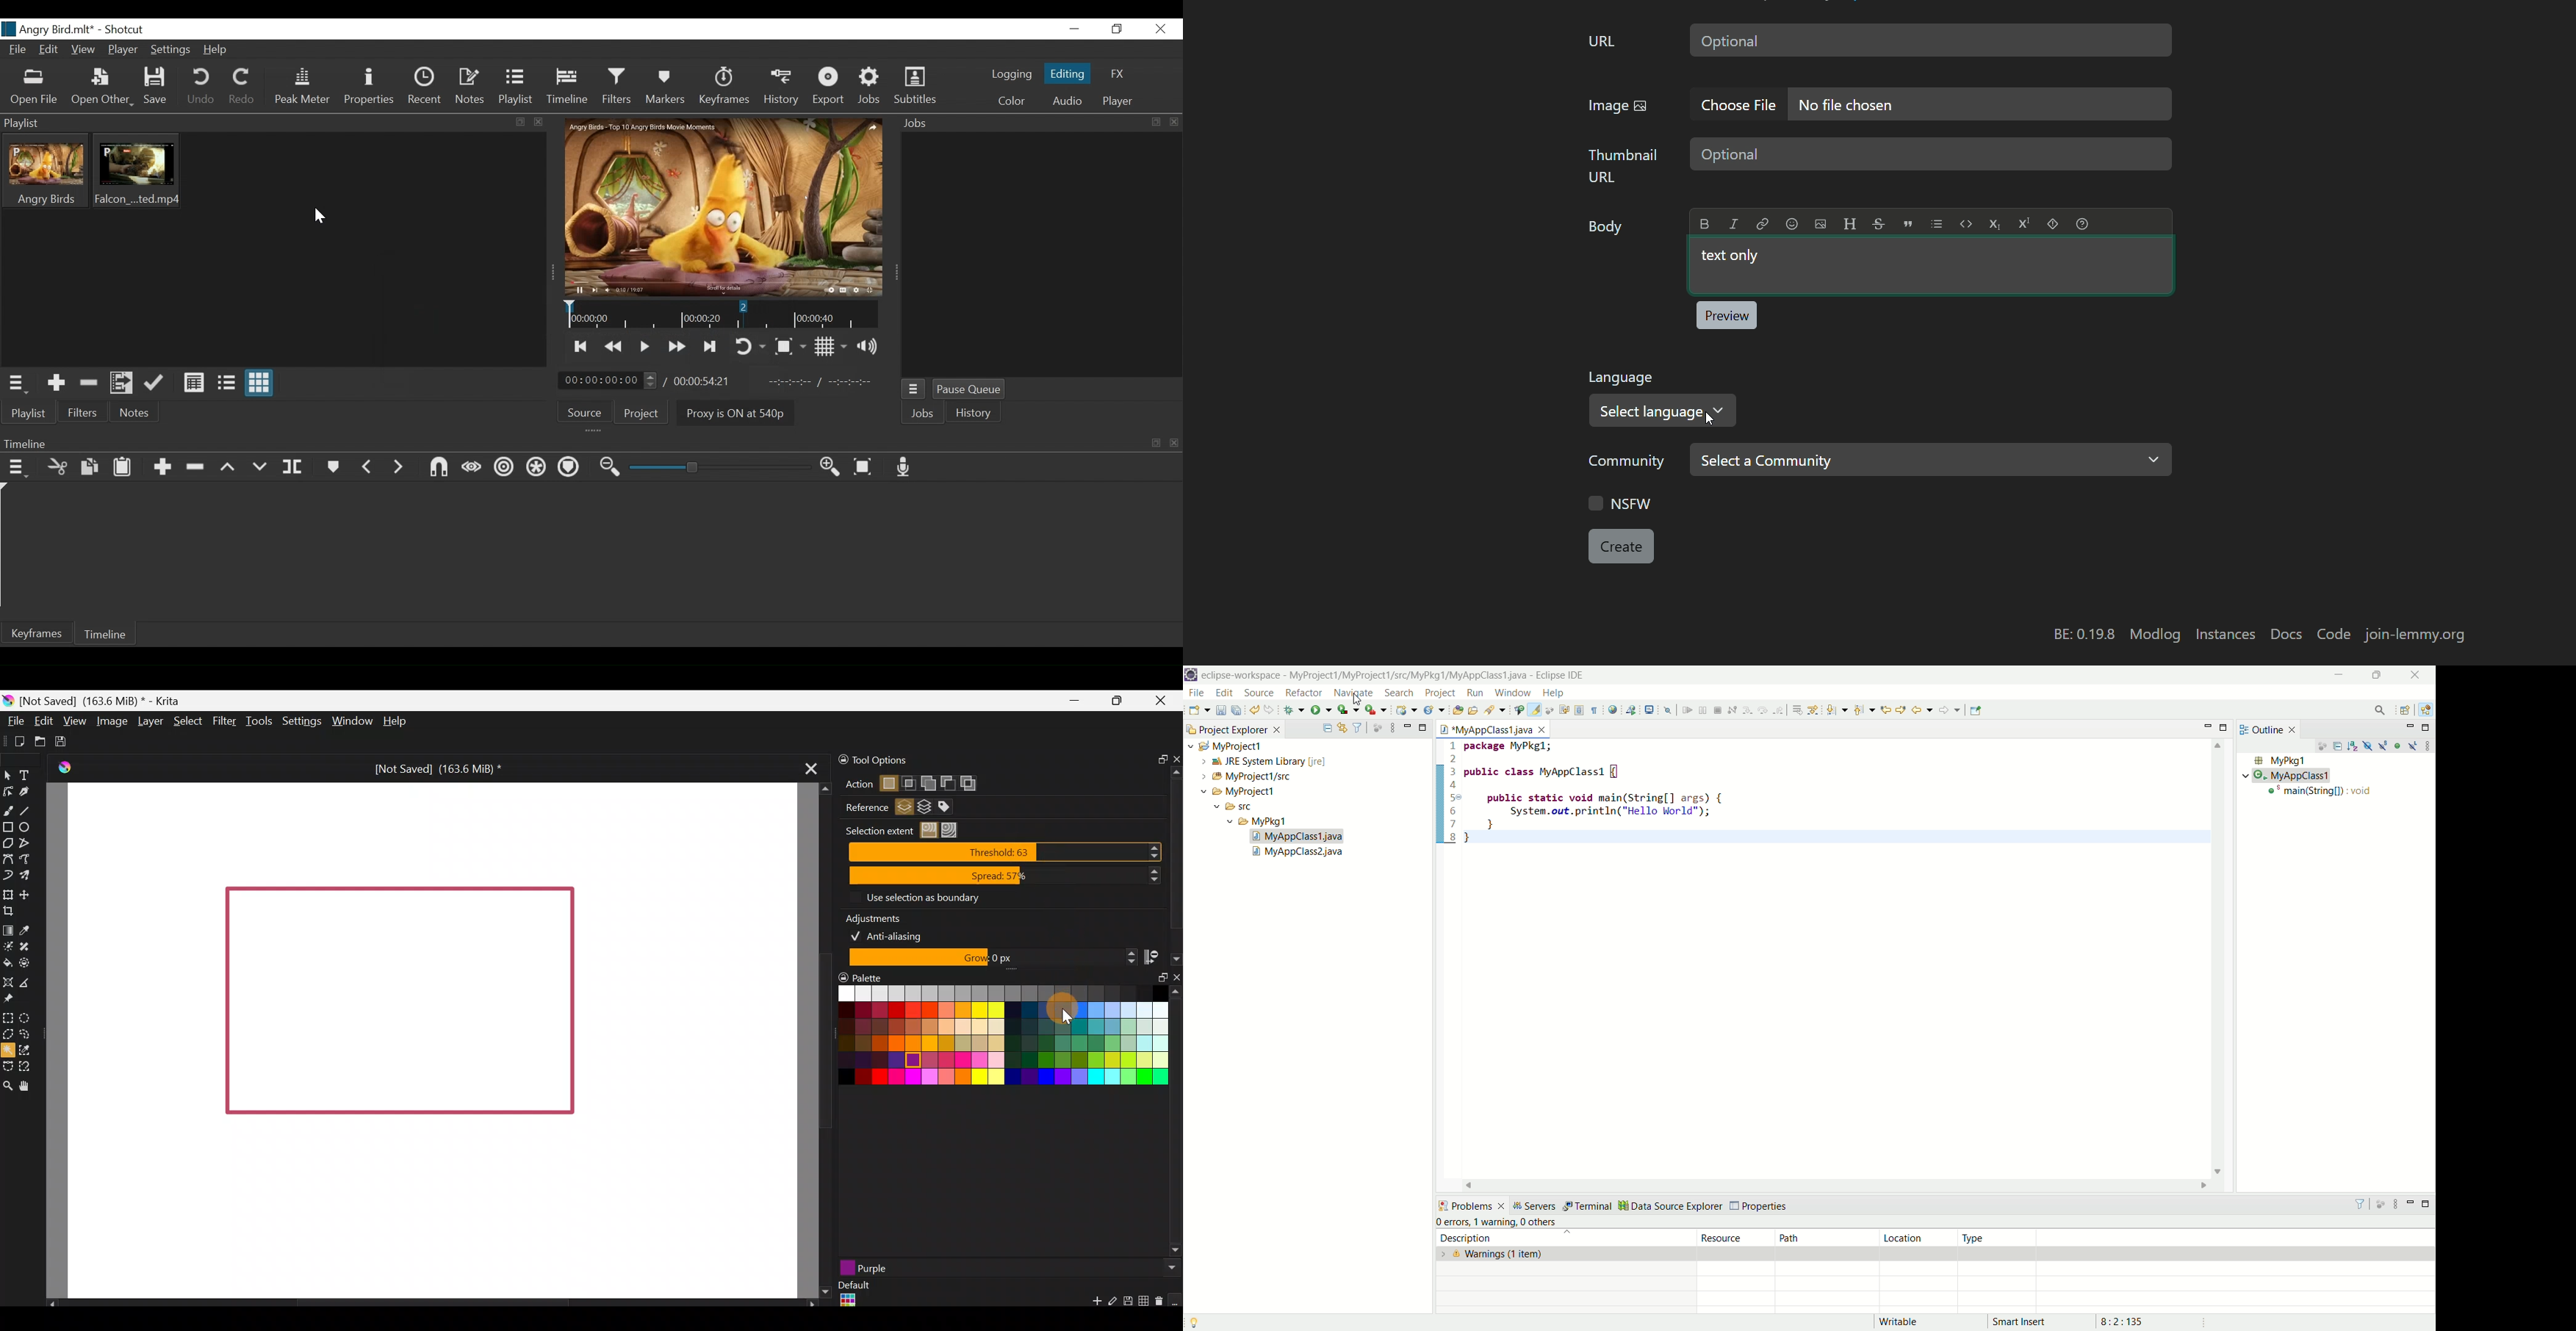 The width and height of the screenshot is (2576, 1344). I want to click on Polygonal section tool, so click(8, 1035).